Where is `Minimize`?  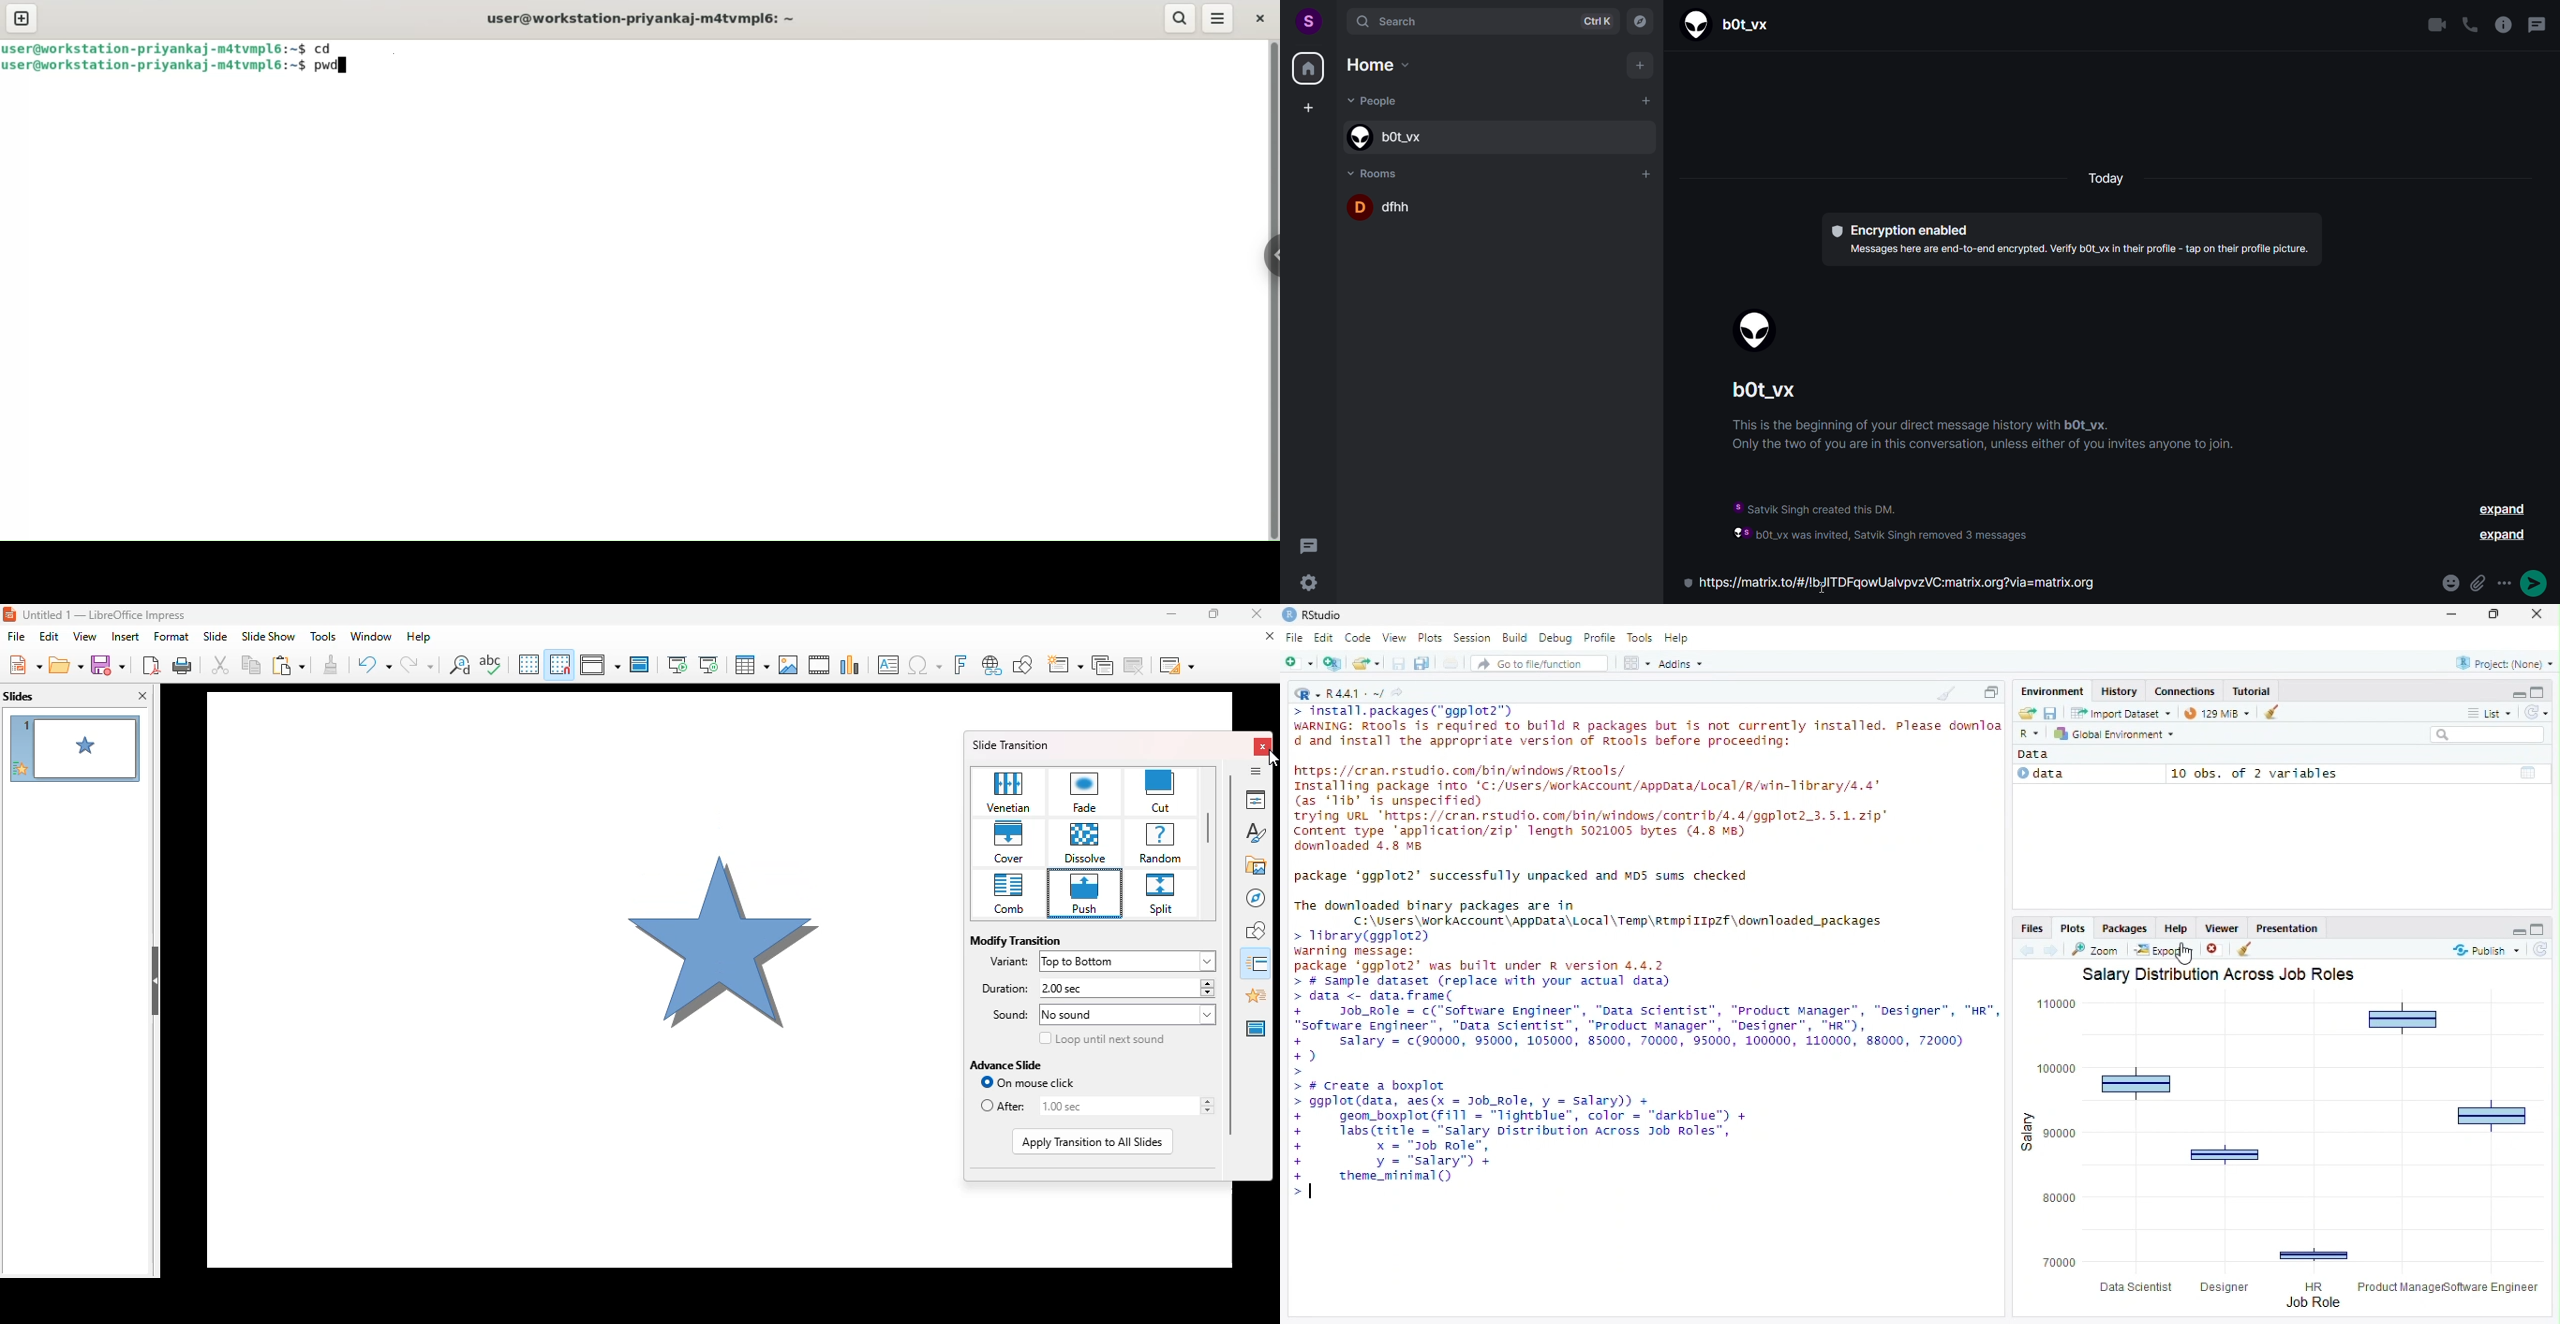 Minimize is located at coordinates (2450, 615).